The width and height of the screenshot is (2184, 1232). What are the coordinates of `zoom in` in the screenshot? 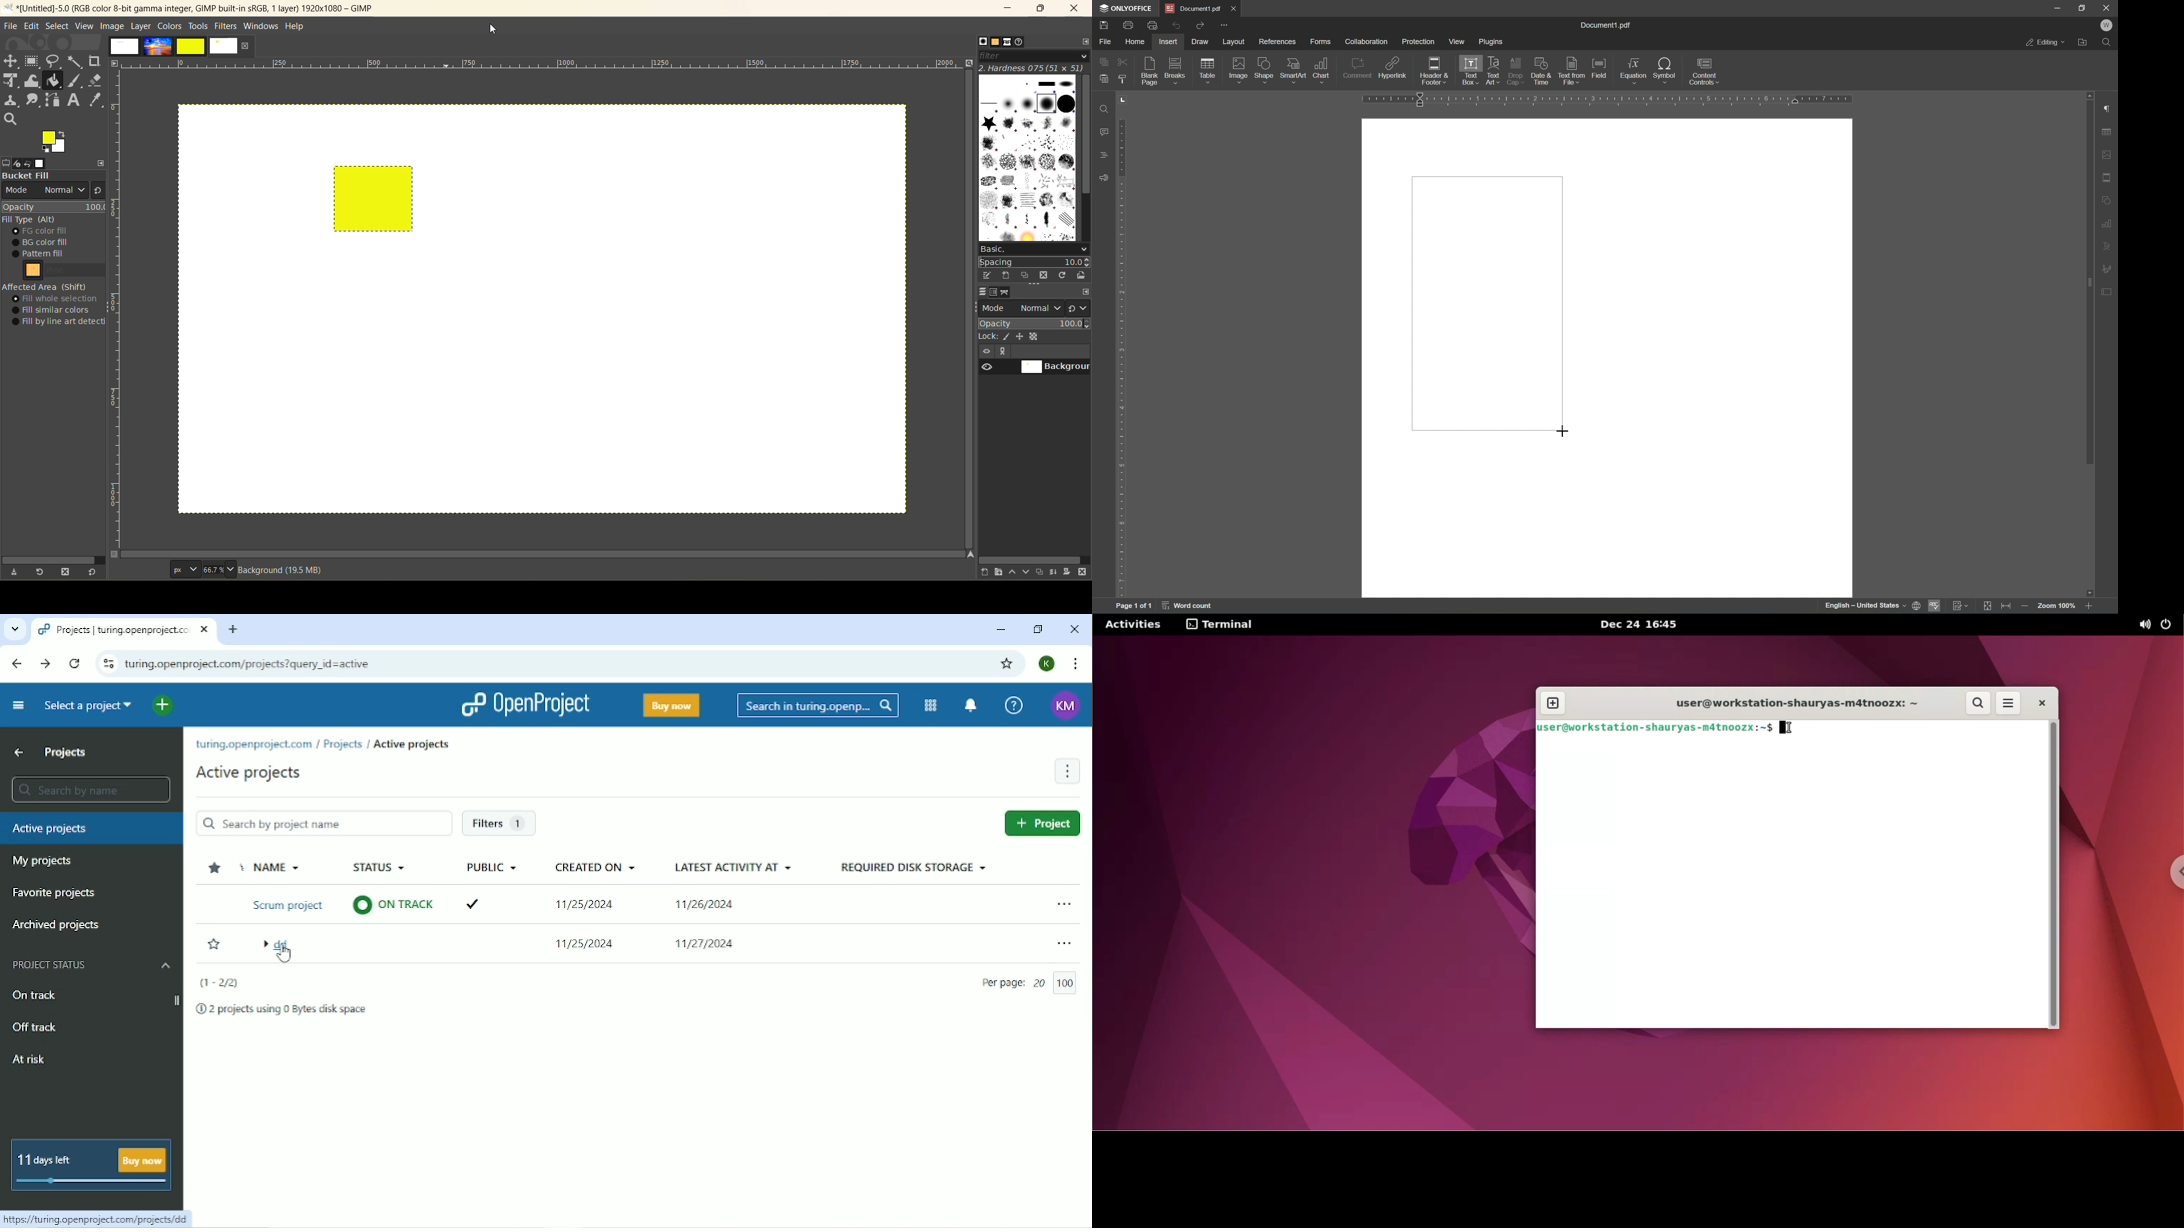 It's located at (2089, 606).